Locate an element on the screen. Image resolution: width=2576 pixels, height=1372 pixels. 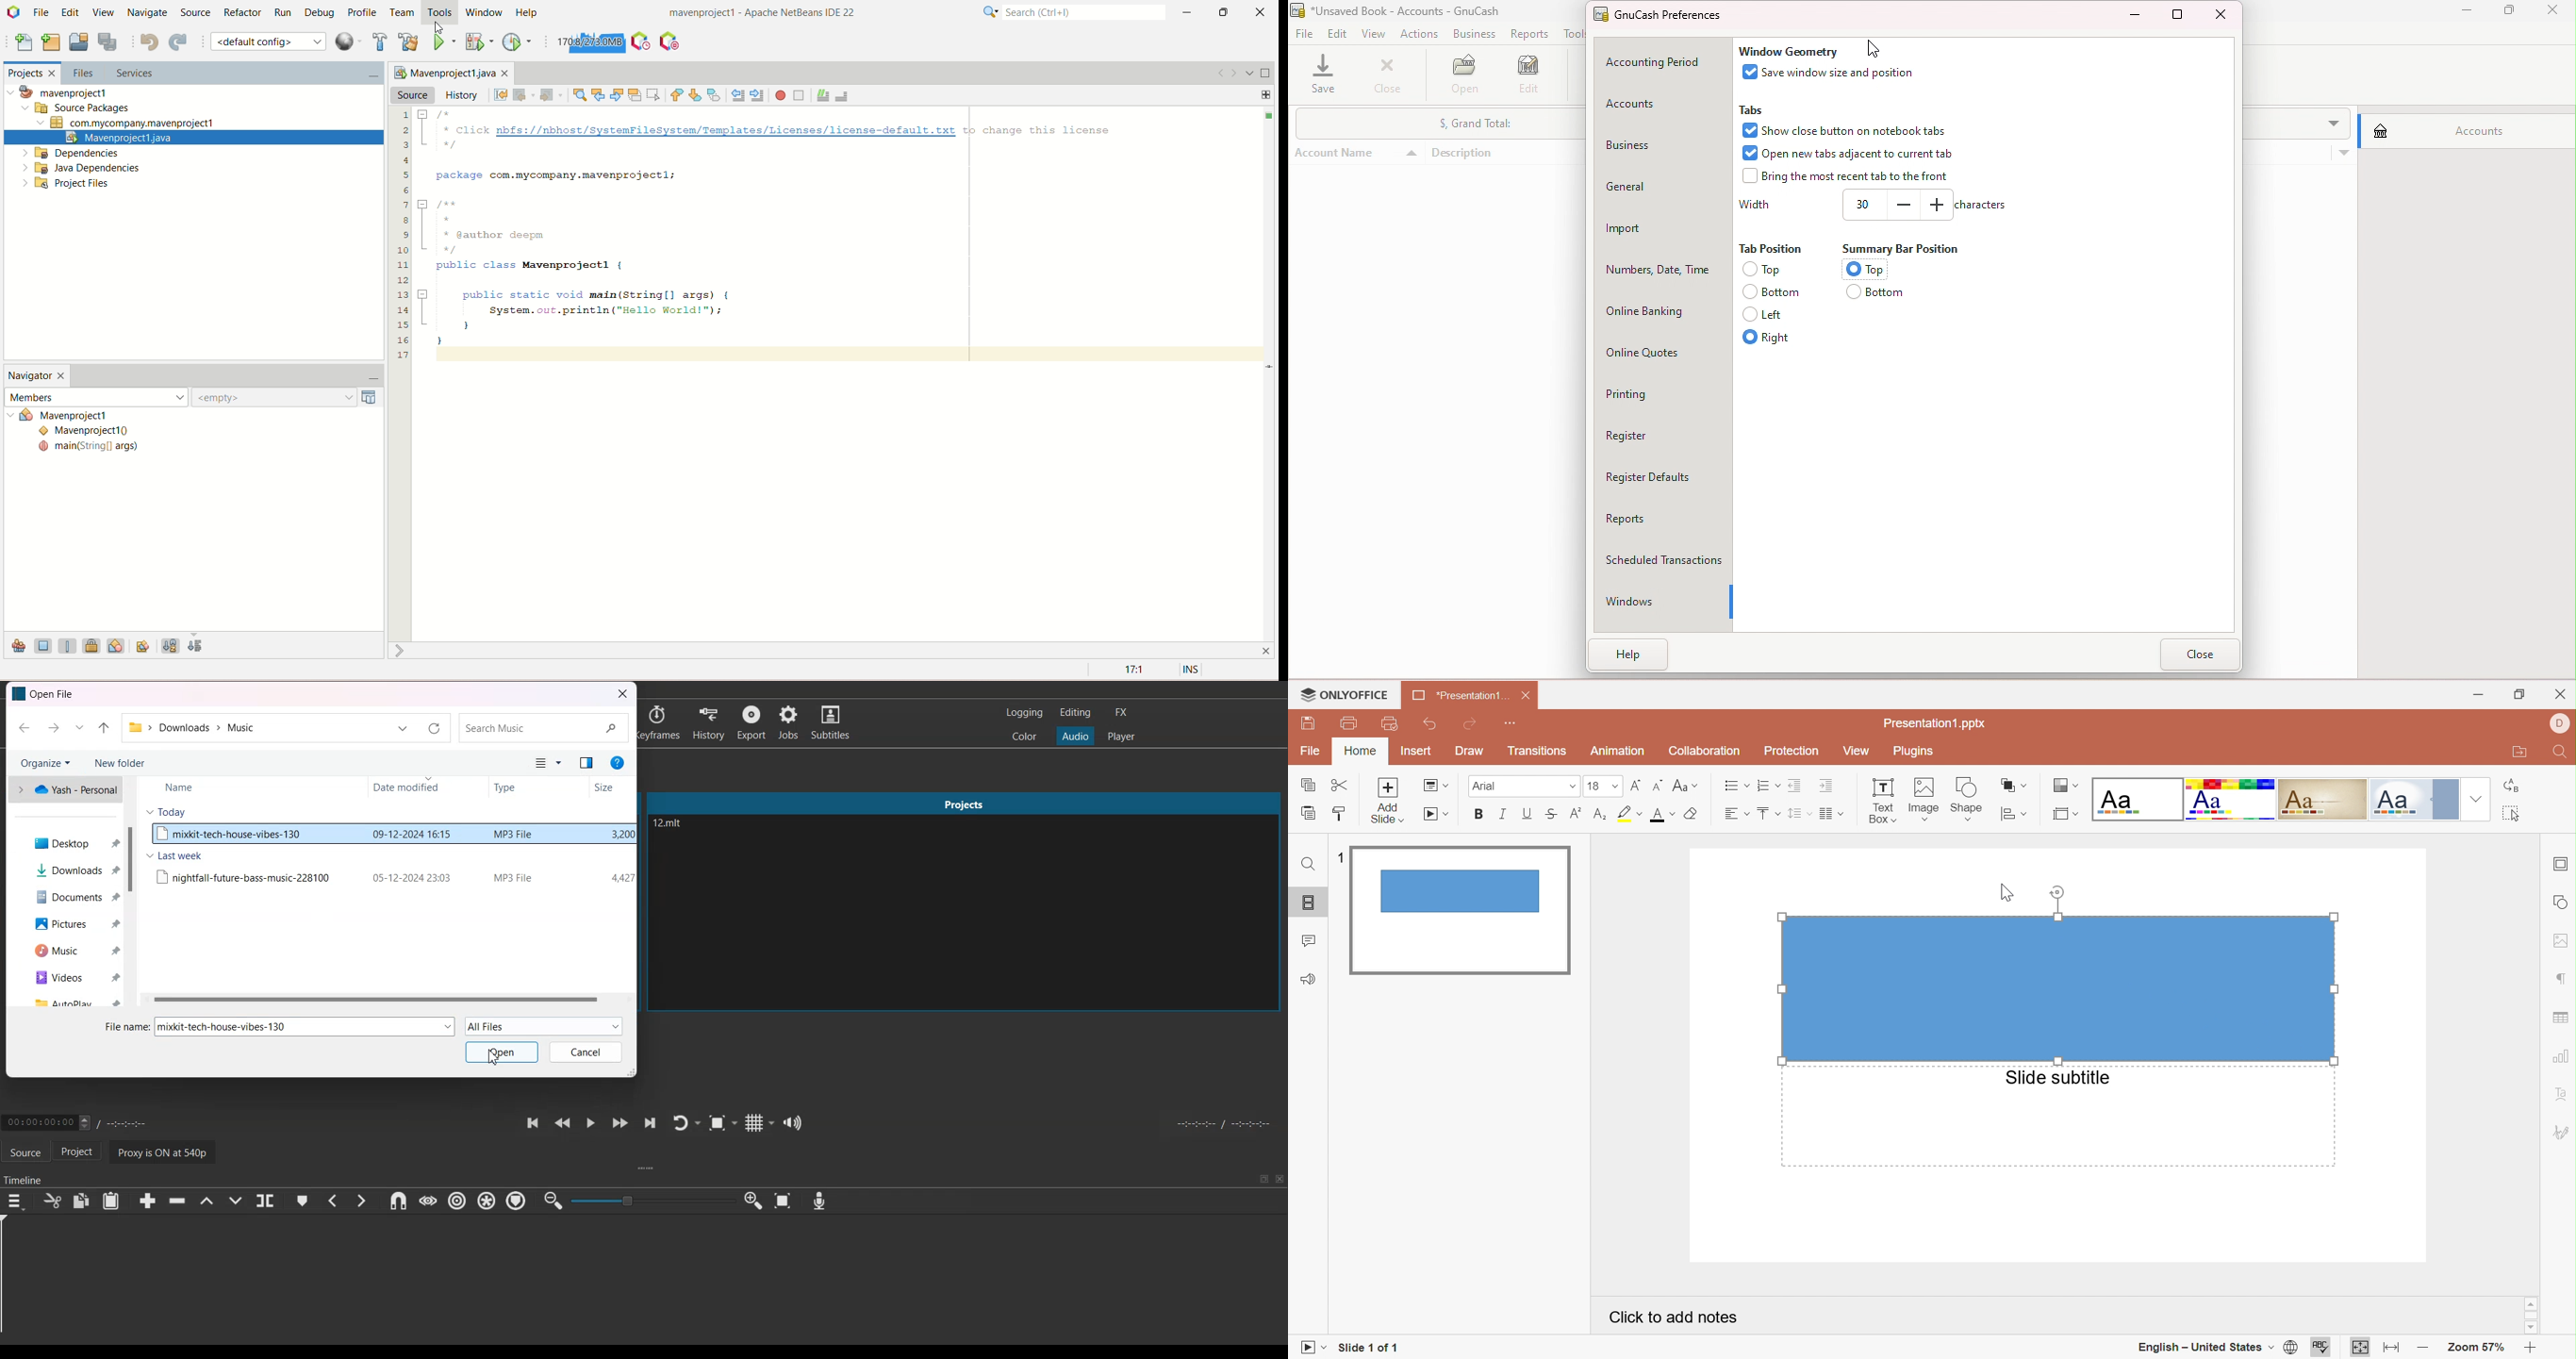
Switch to the color layout is located at coordinates (1026, 737).